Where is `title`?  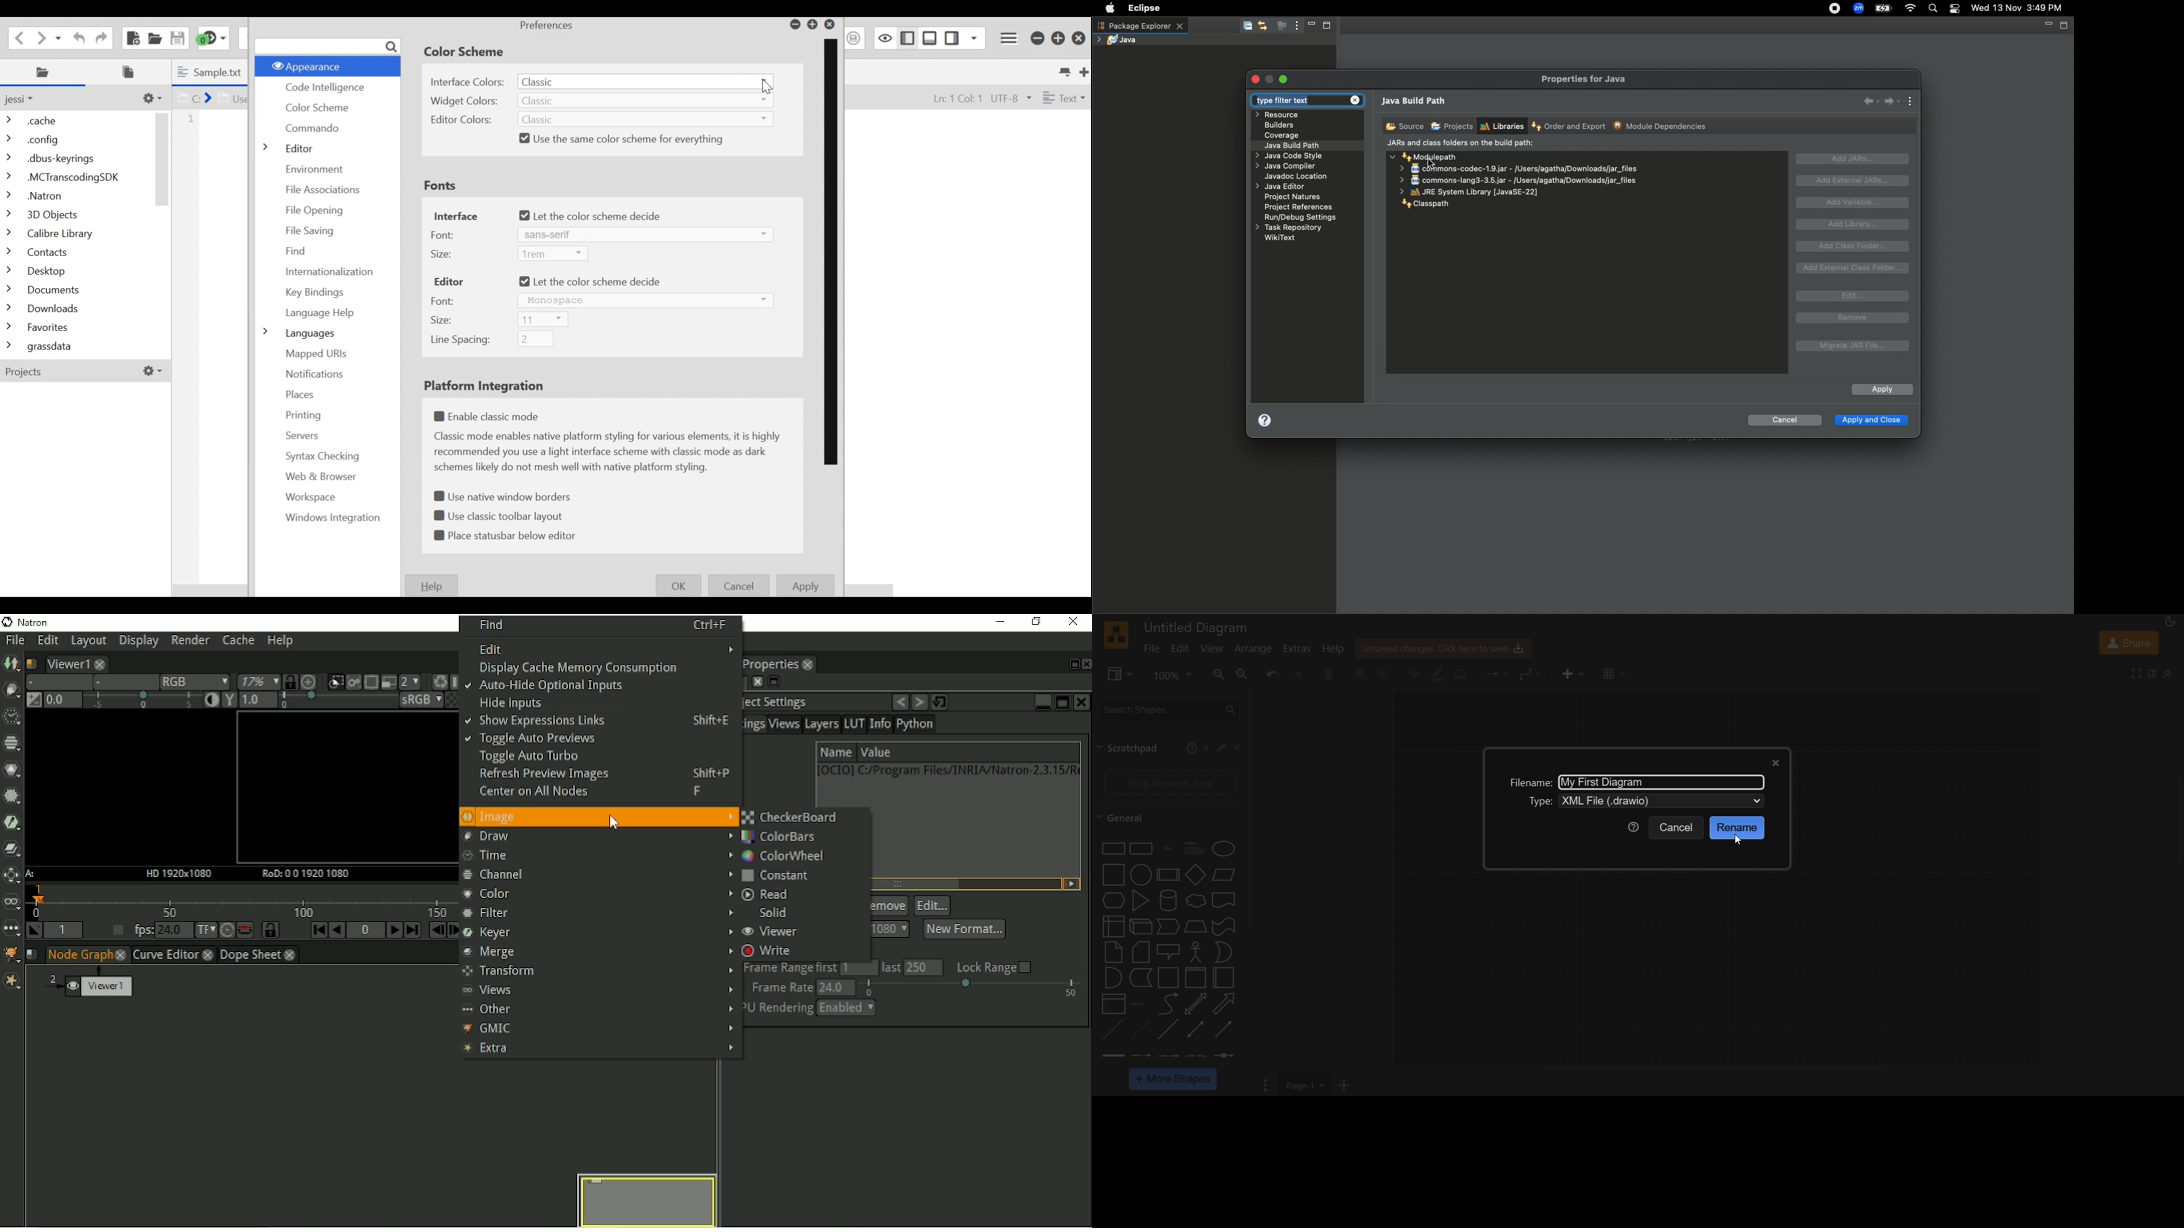
title is located at coordinates (1199, 626).